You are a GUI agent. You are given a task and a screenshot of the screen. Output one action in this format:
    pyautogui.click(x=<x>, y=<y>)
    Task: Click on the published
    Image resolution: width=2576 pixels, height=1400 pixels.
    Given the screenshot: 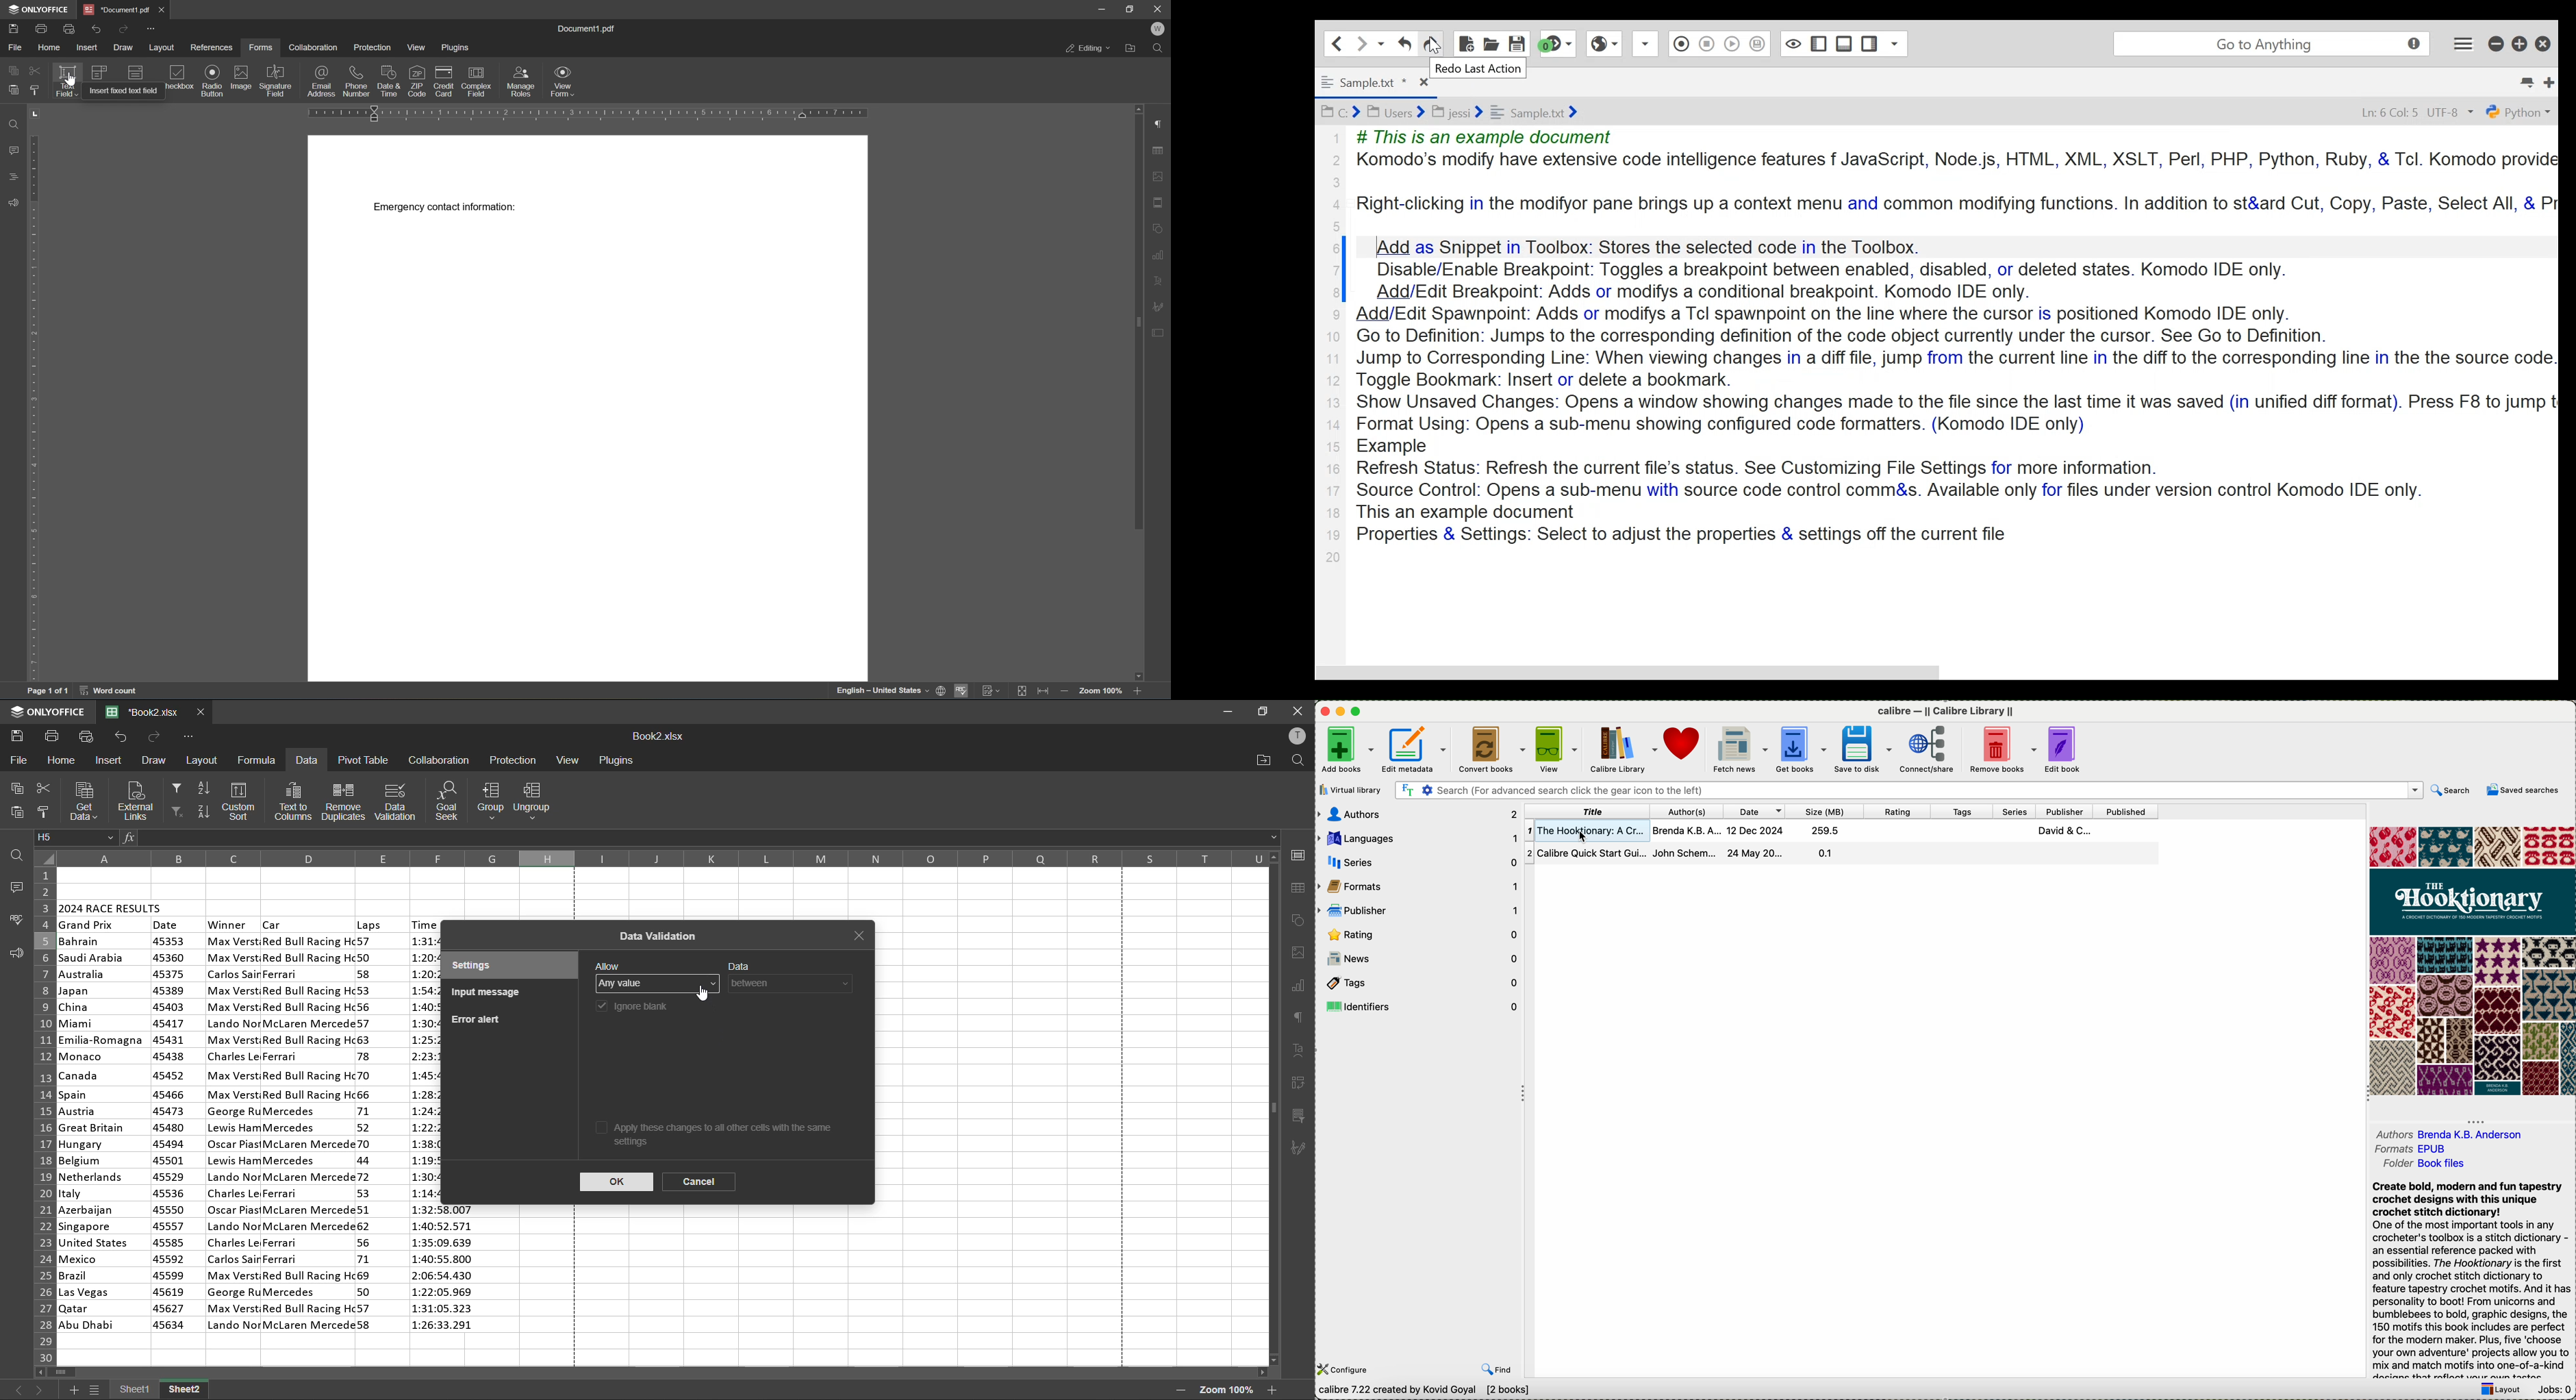 What is the action you would take?
    pyautogui.click(x=2127, y=811)
    